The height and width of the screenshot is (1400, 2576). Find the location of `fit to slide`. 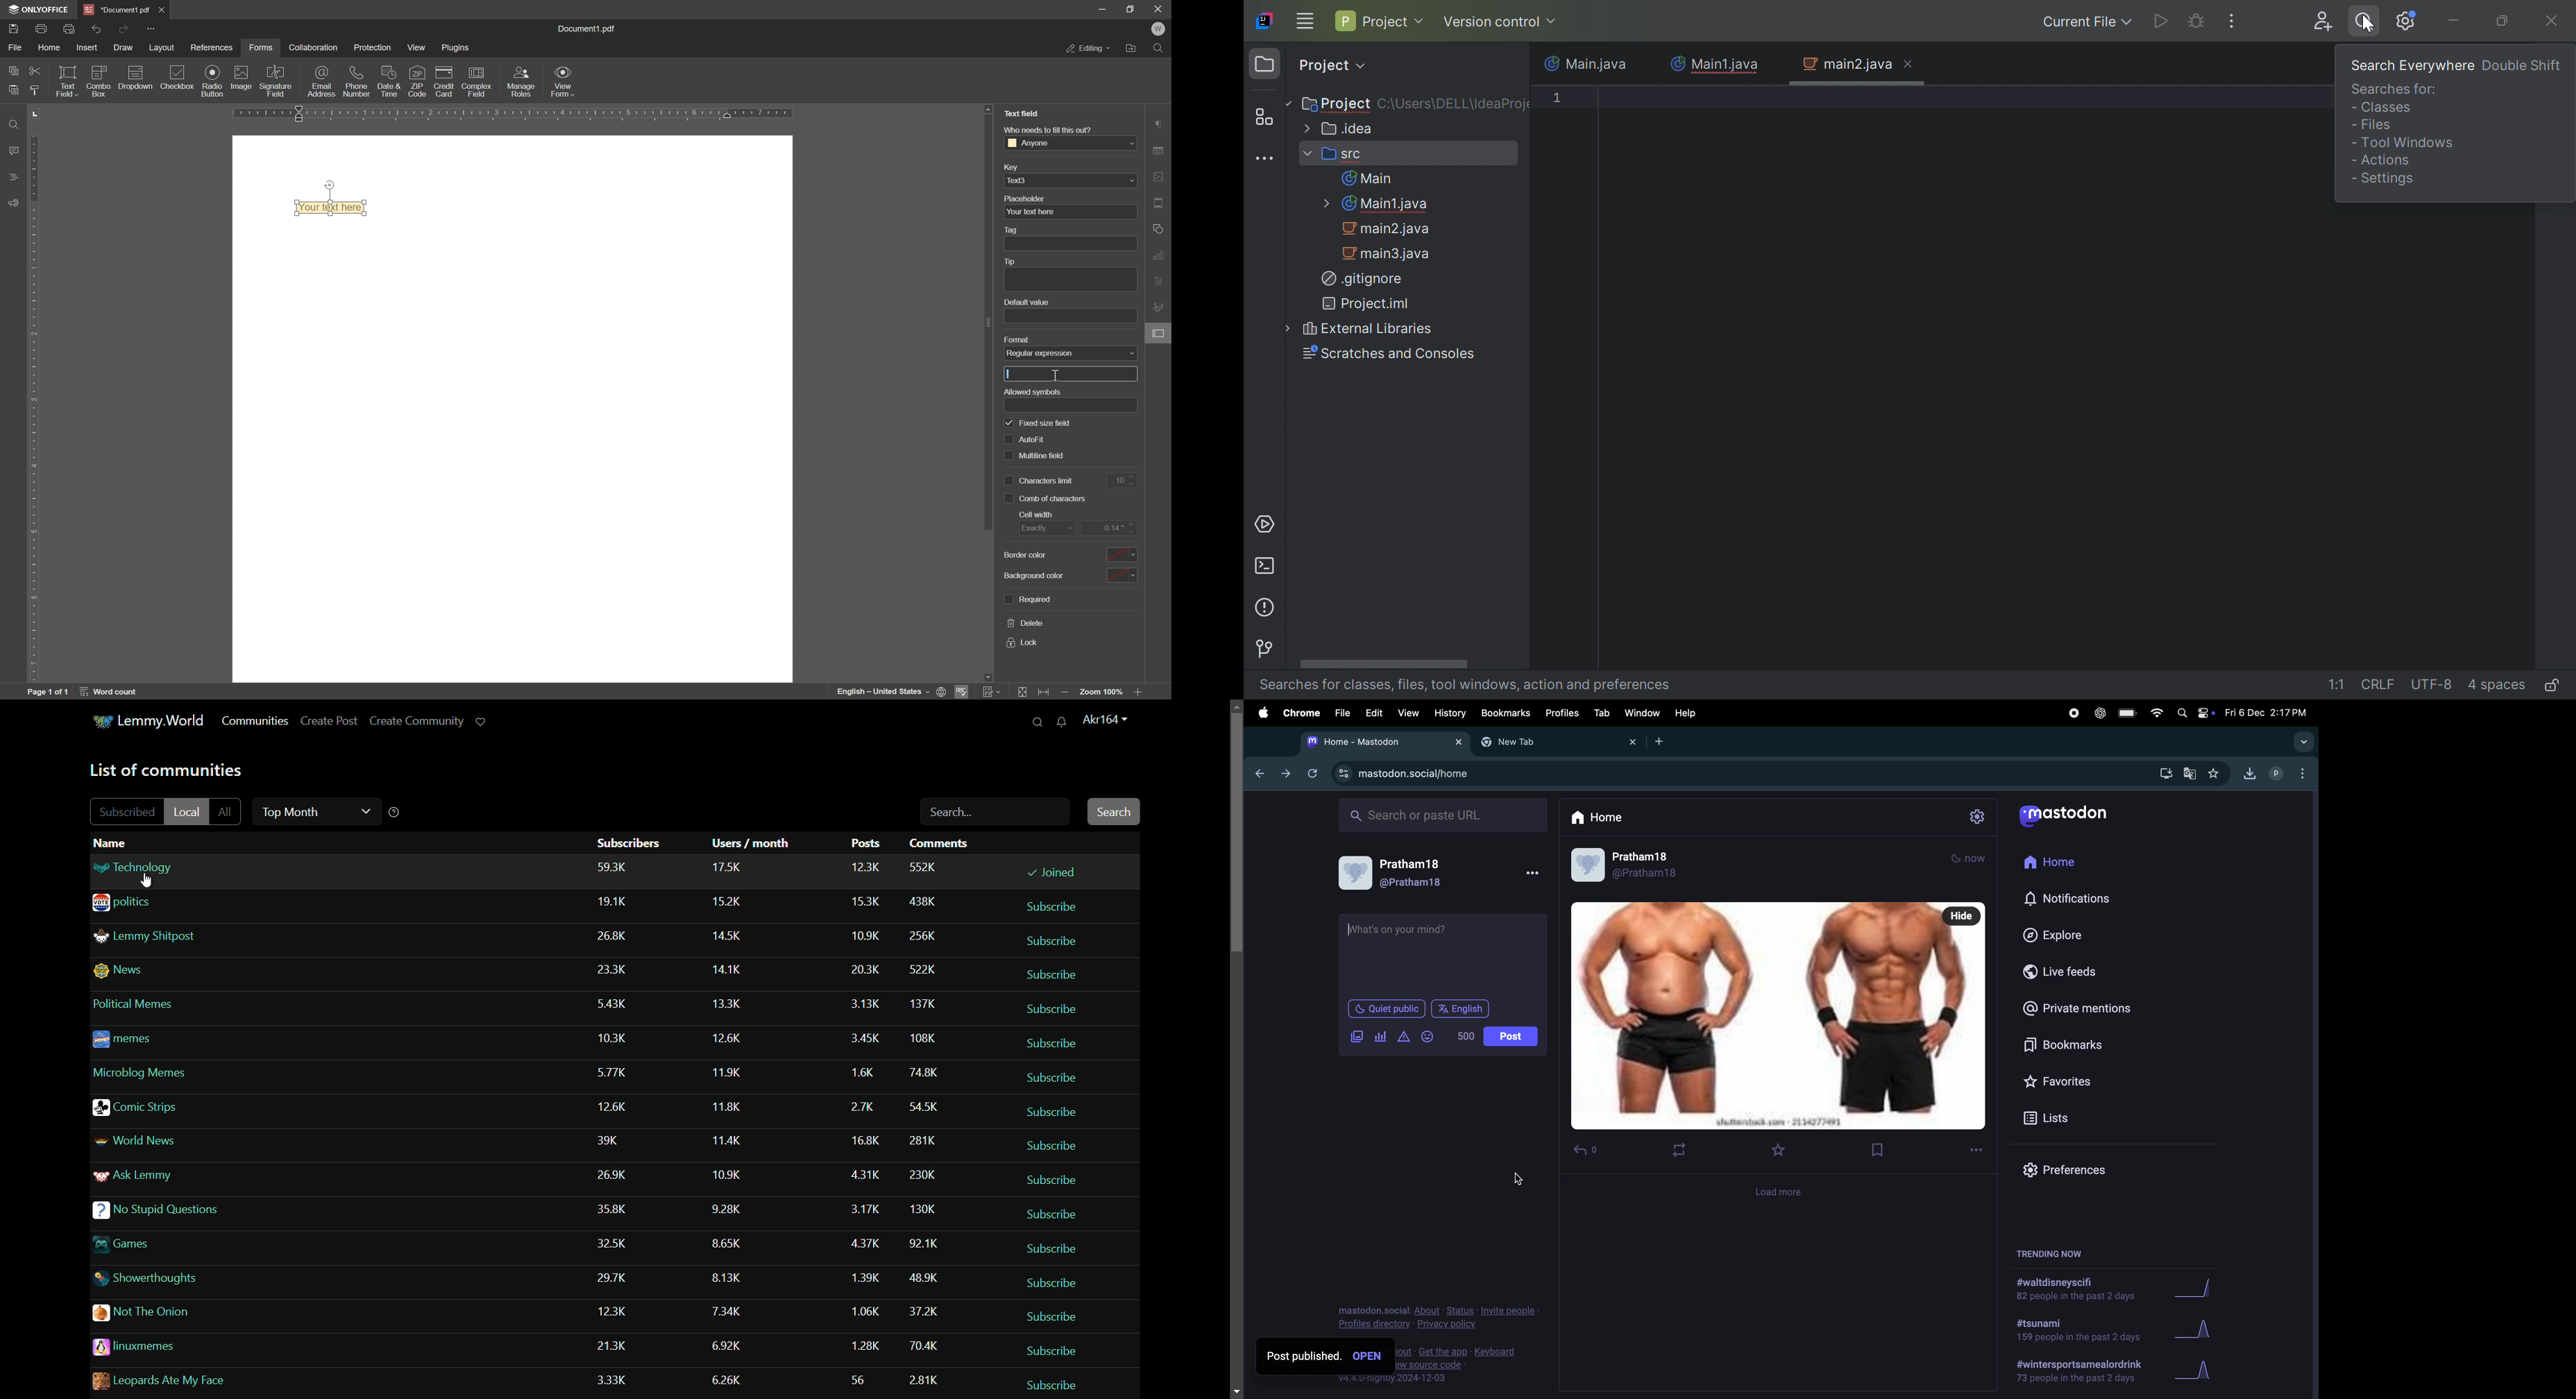

fit to slide is located at coordinates (1023, 692).